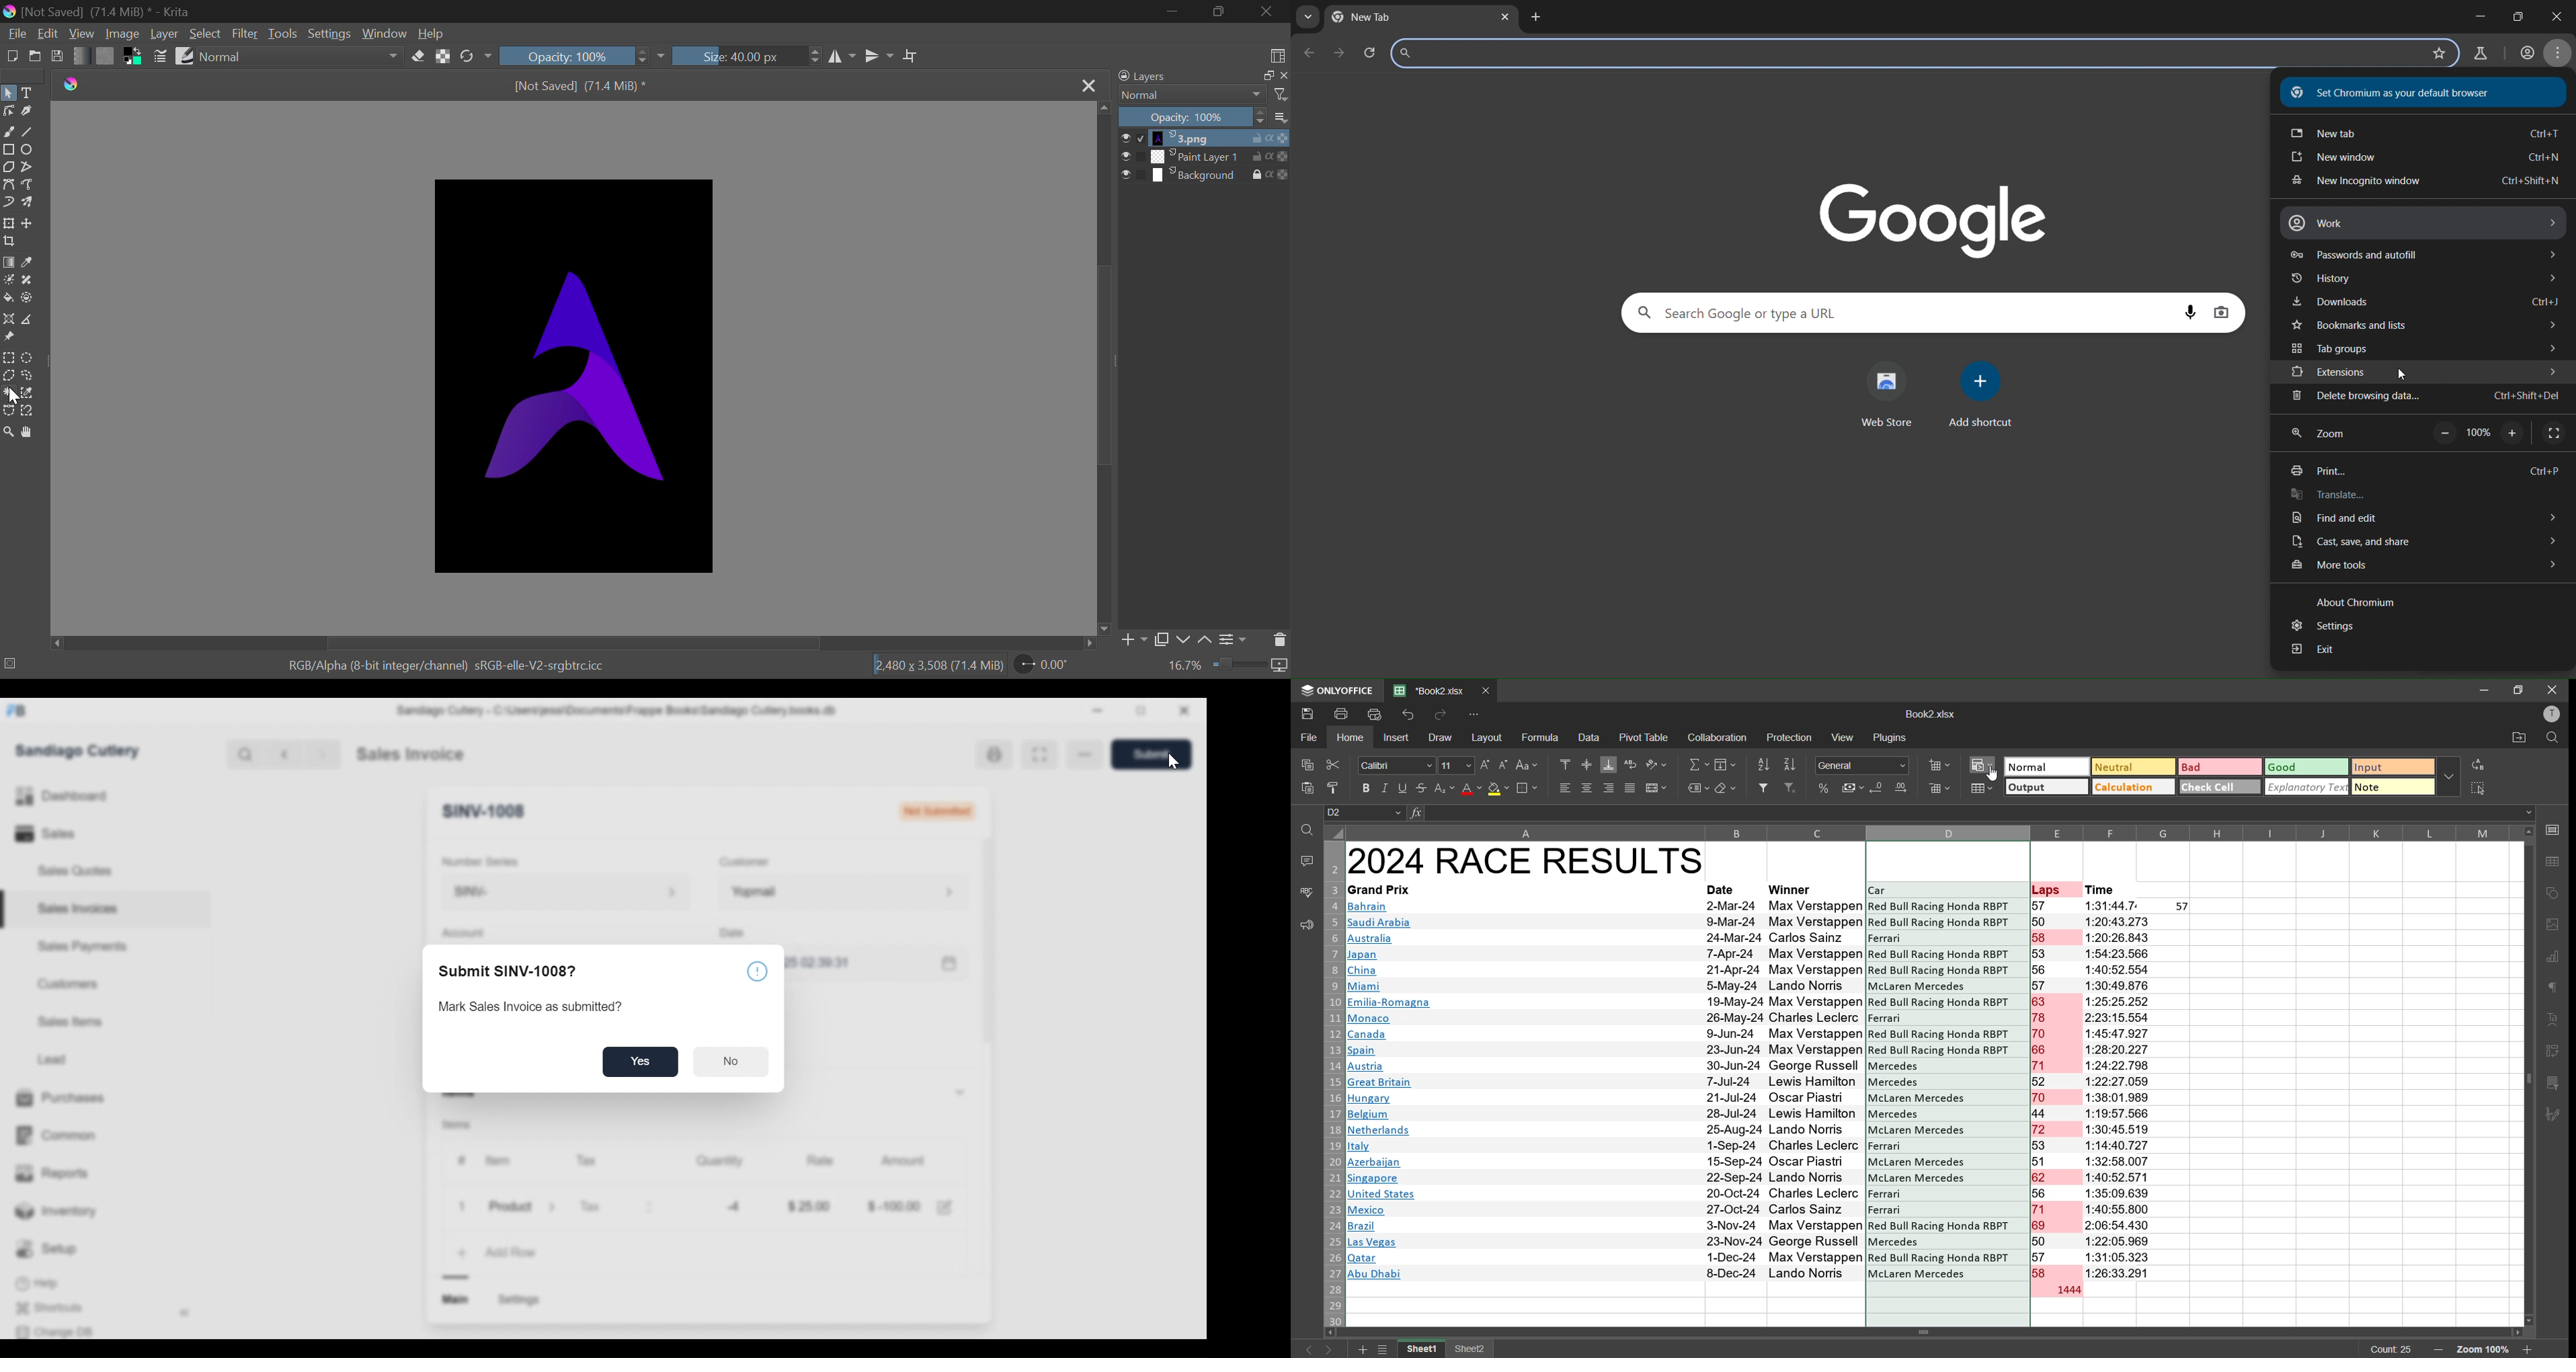 The image size is (2576, 1372). I want to click on layout, so click(1490, 738).